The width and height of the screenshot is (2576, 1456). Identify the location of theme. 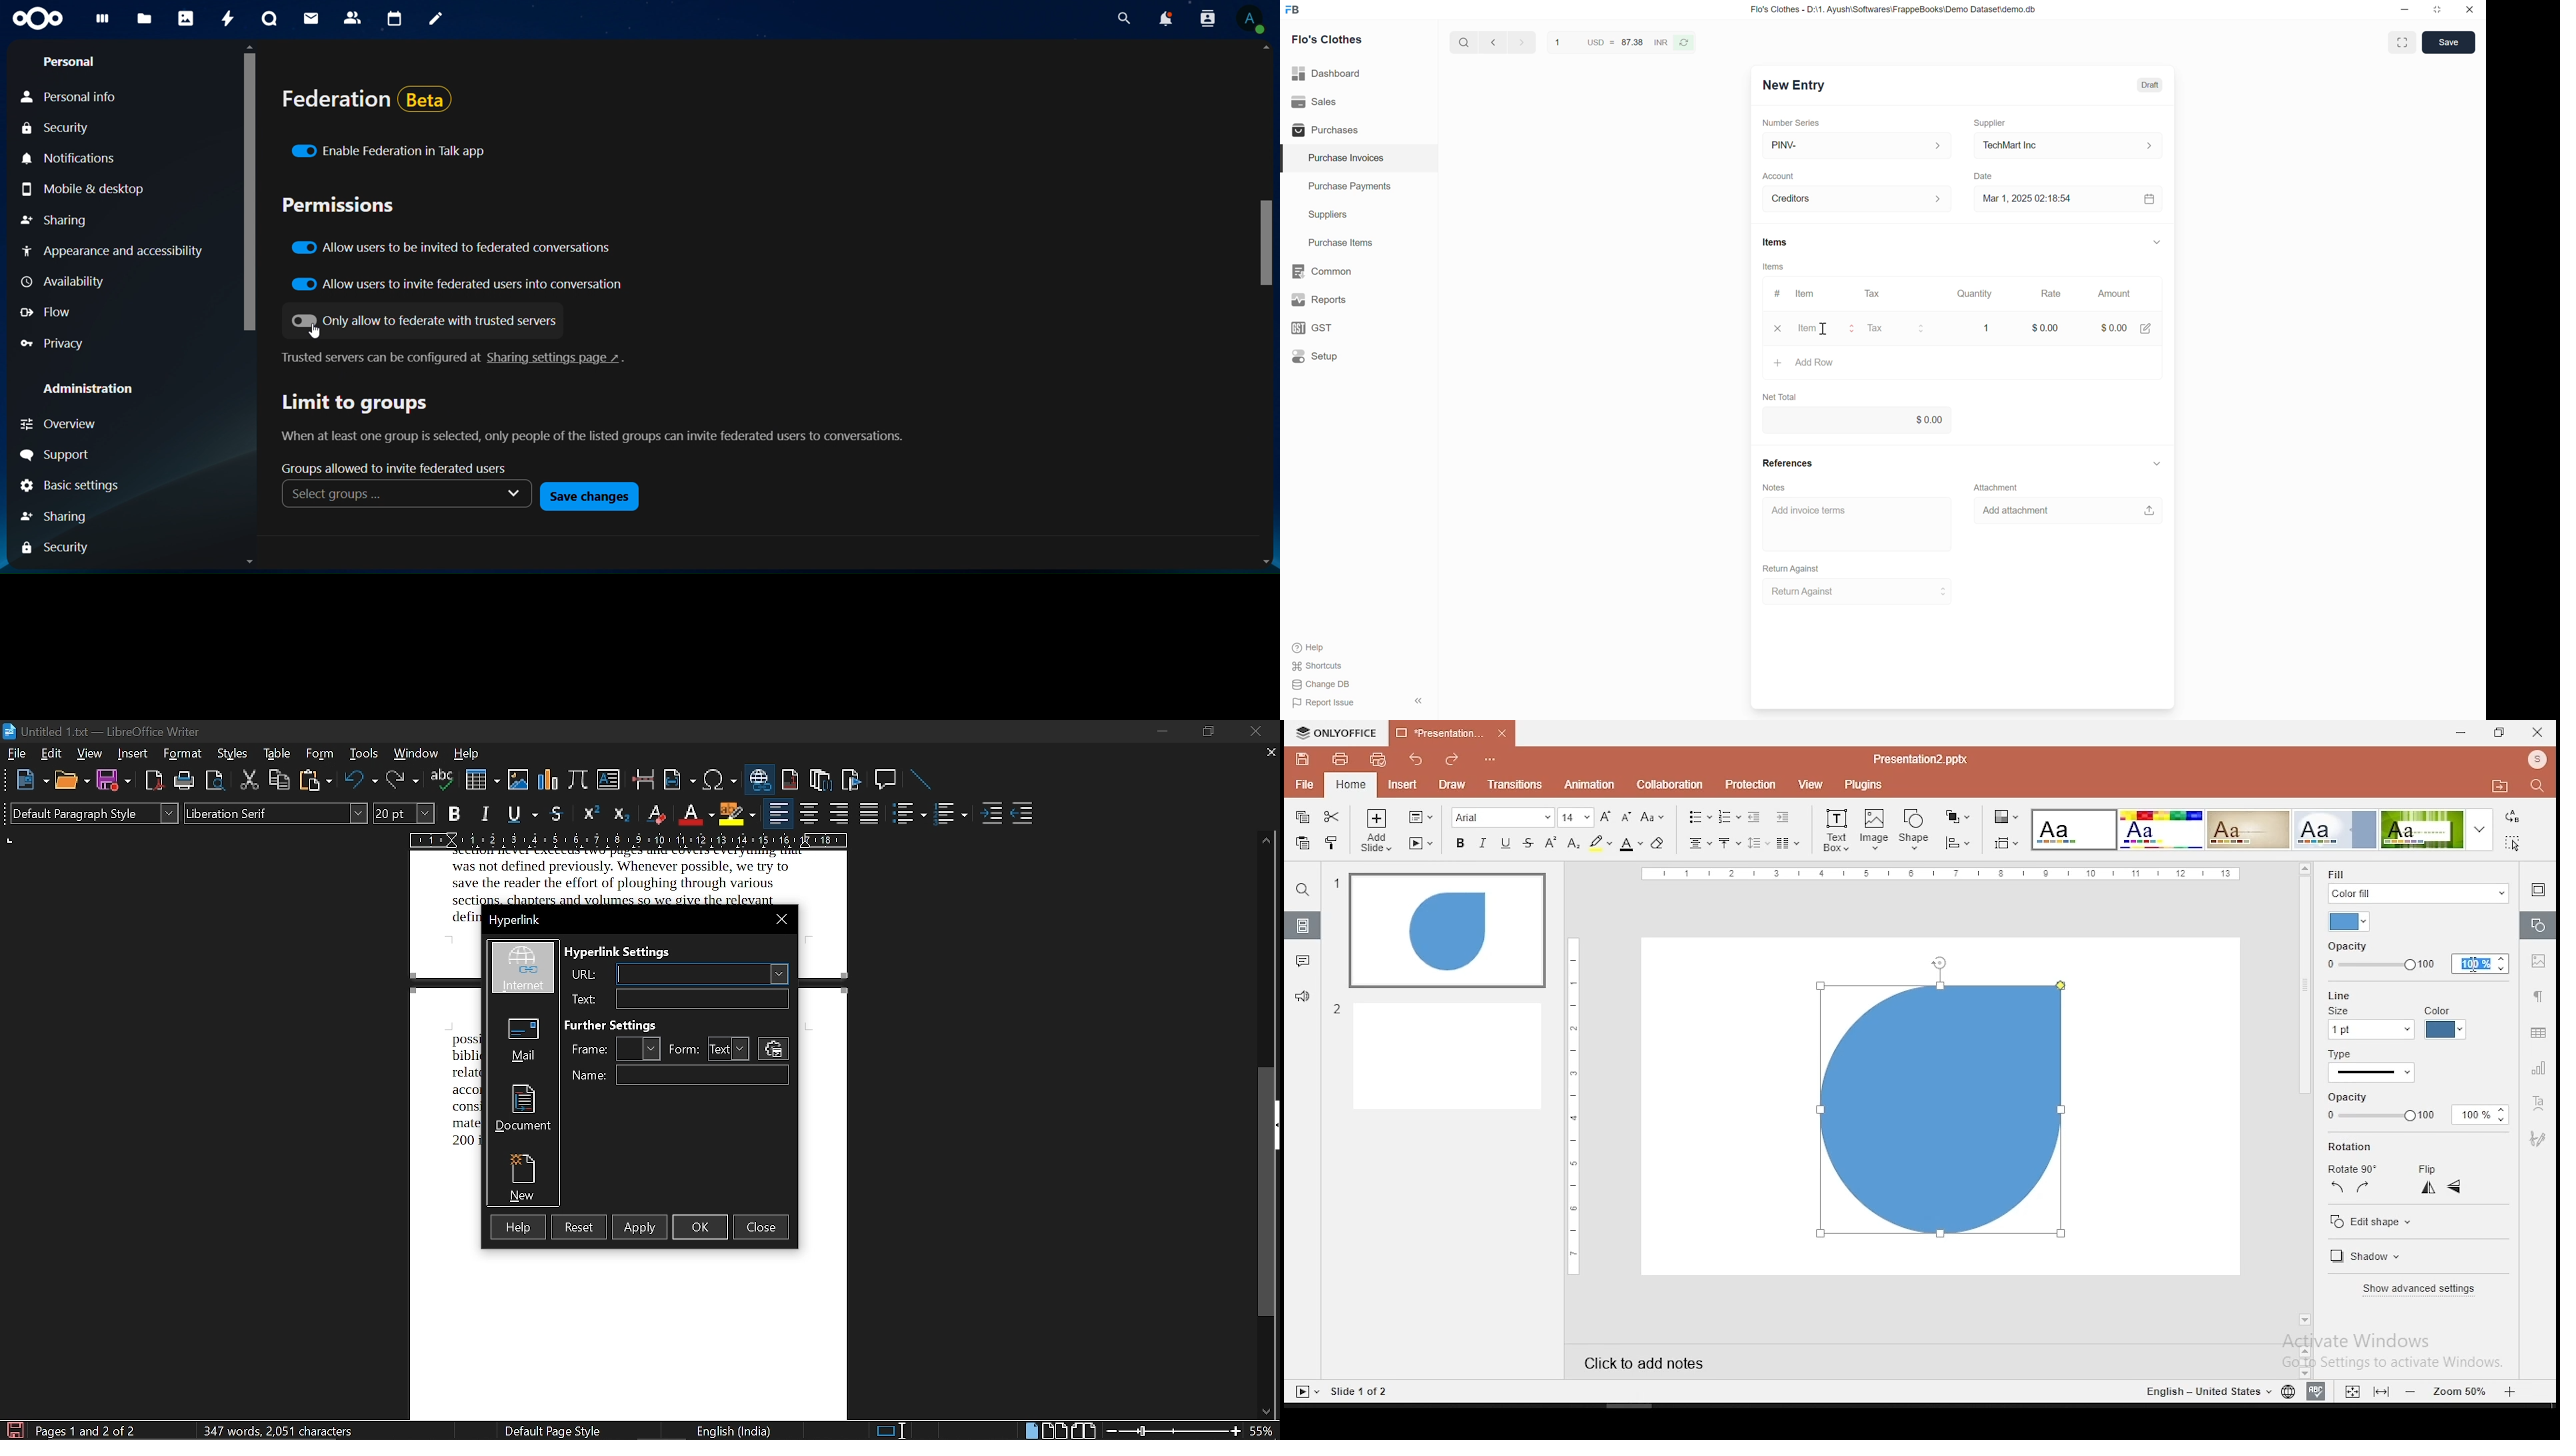
(2435, 830).